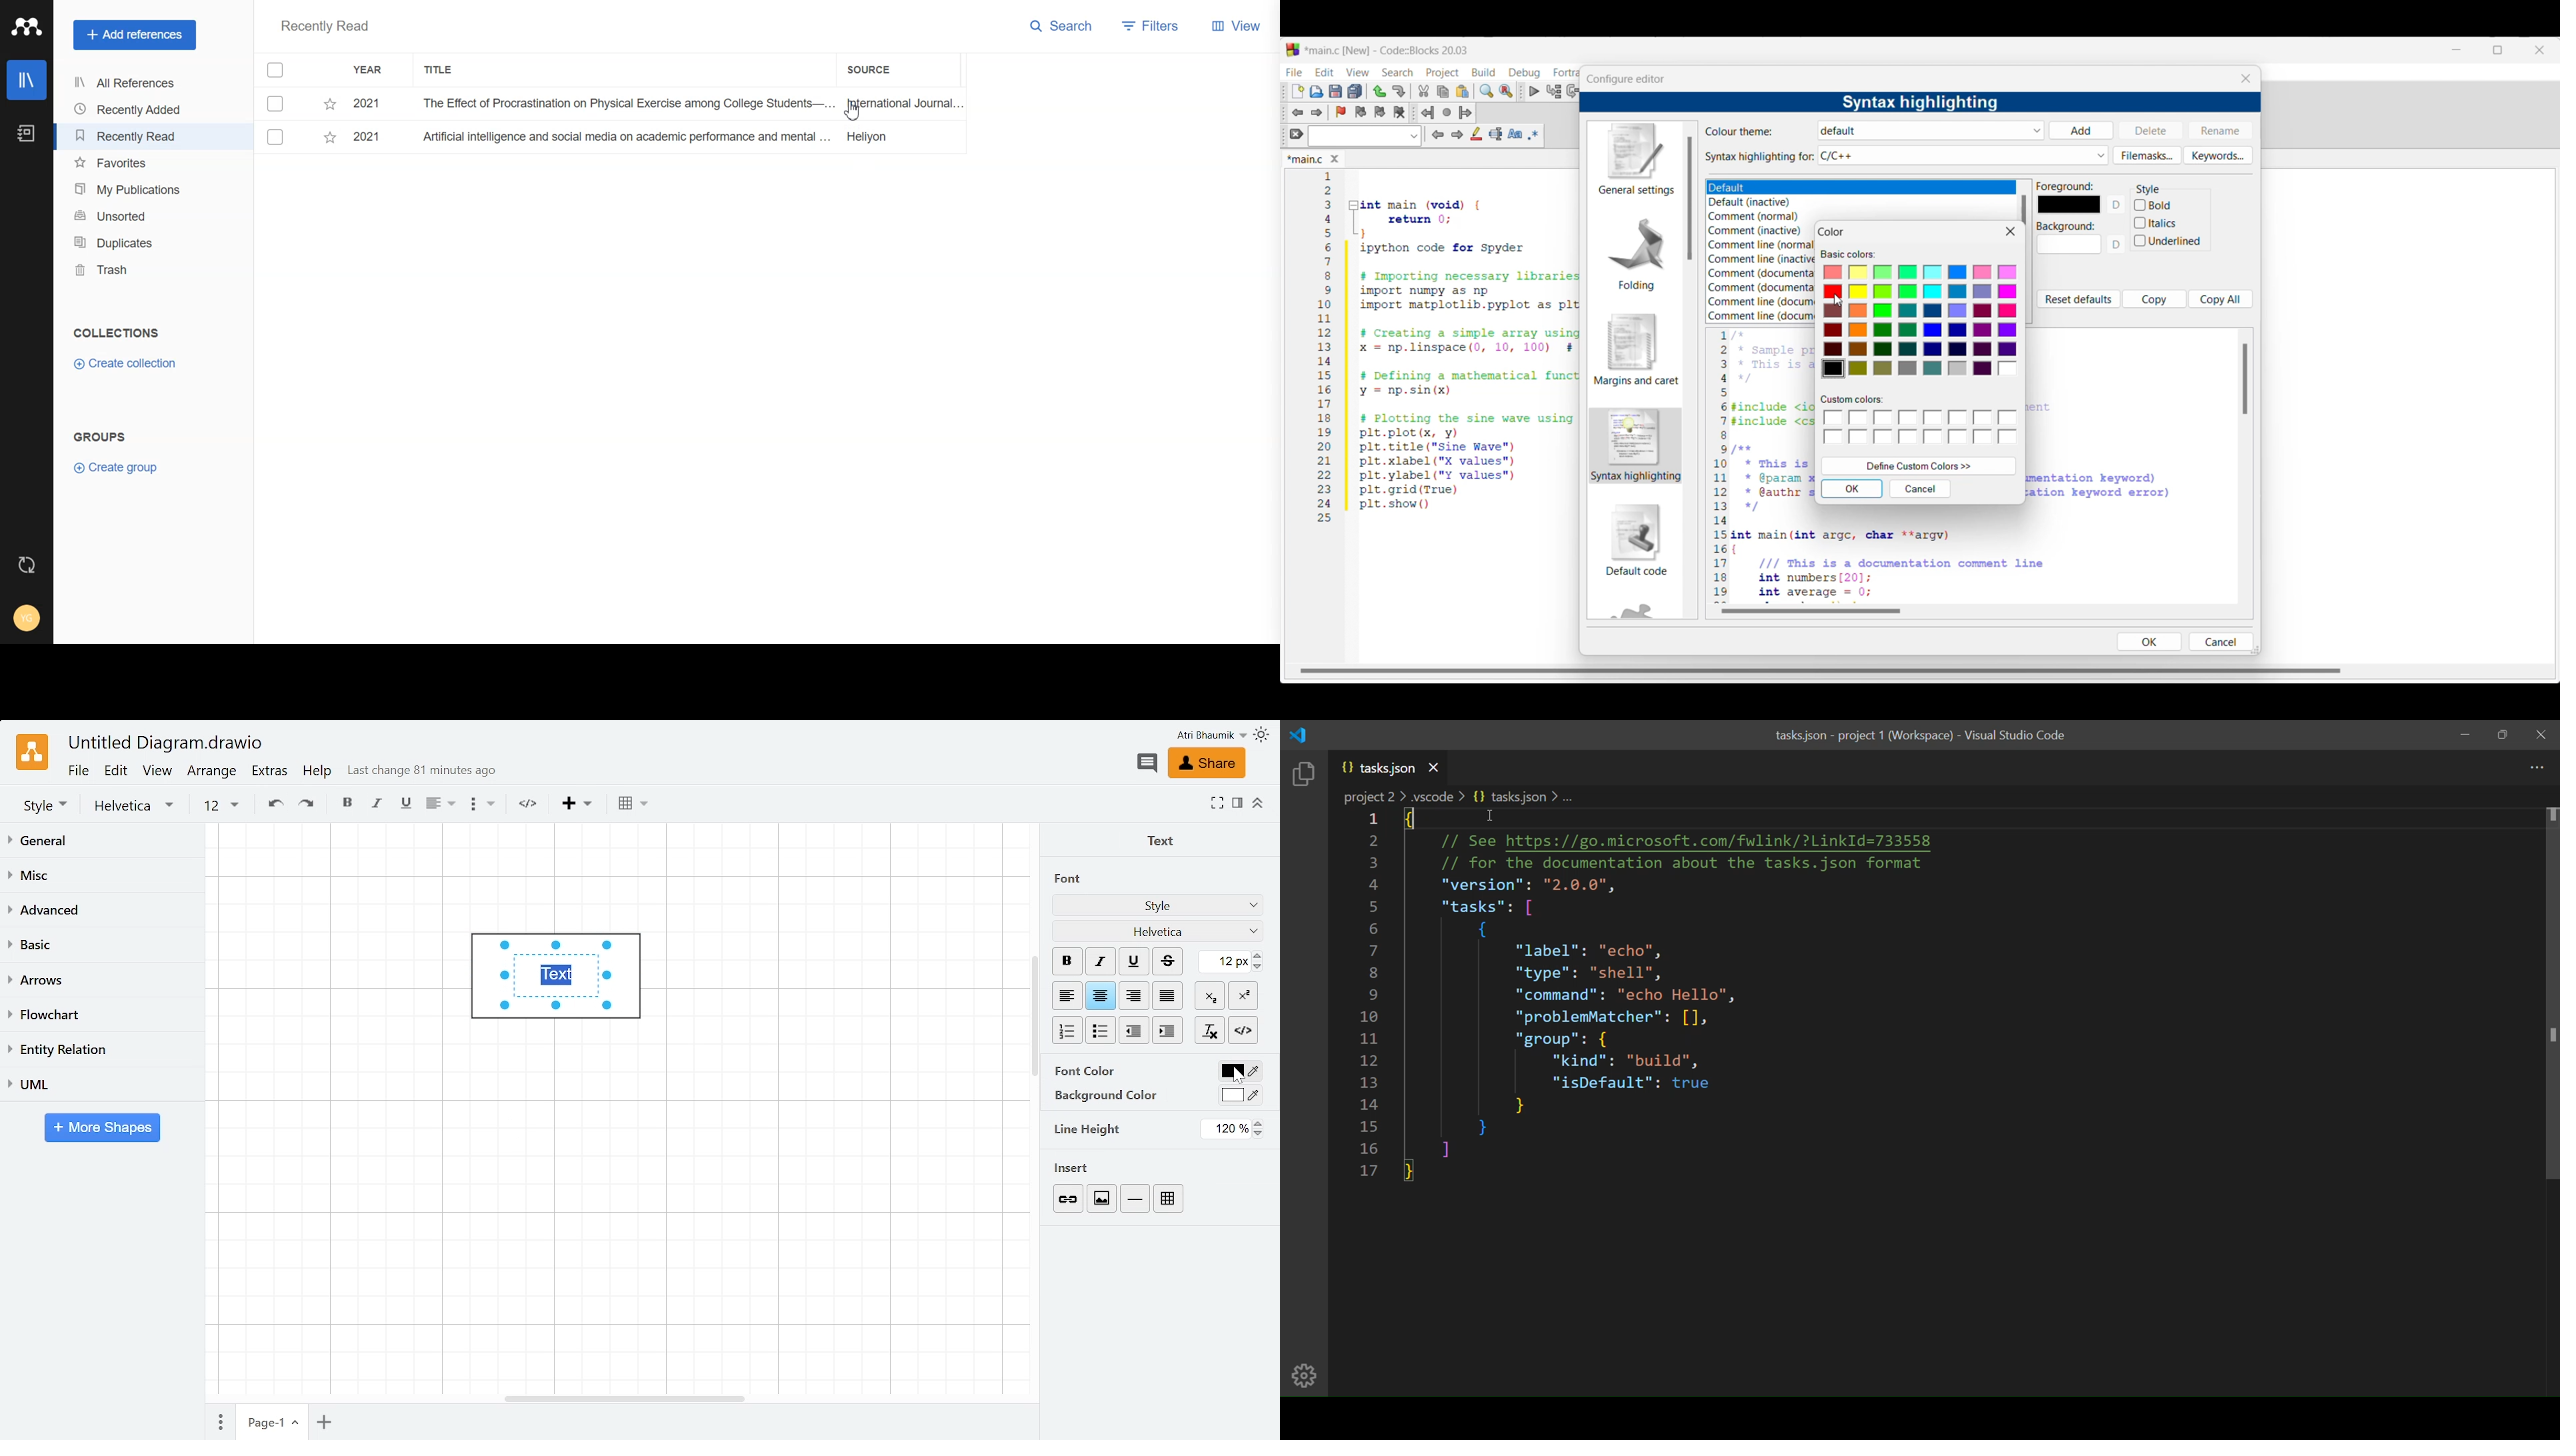 The width and height of the screenshot is (2576, 1456). I want to click on Font family, so click(1159, 930).